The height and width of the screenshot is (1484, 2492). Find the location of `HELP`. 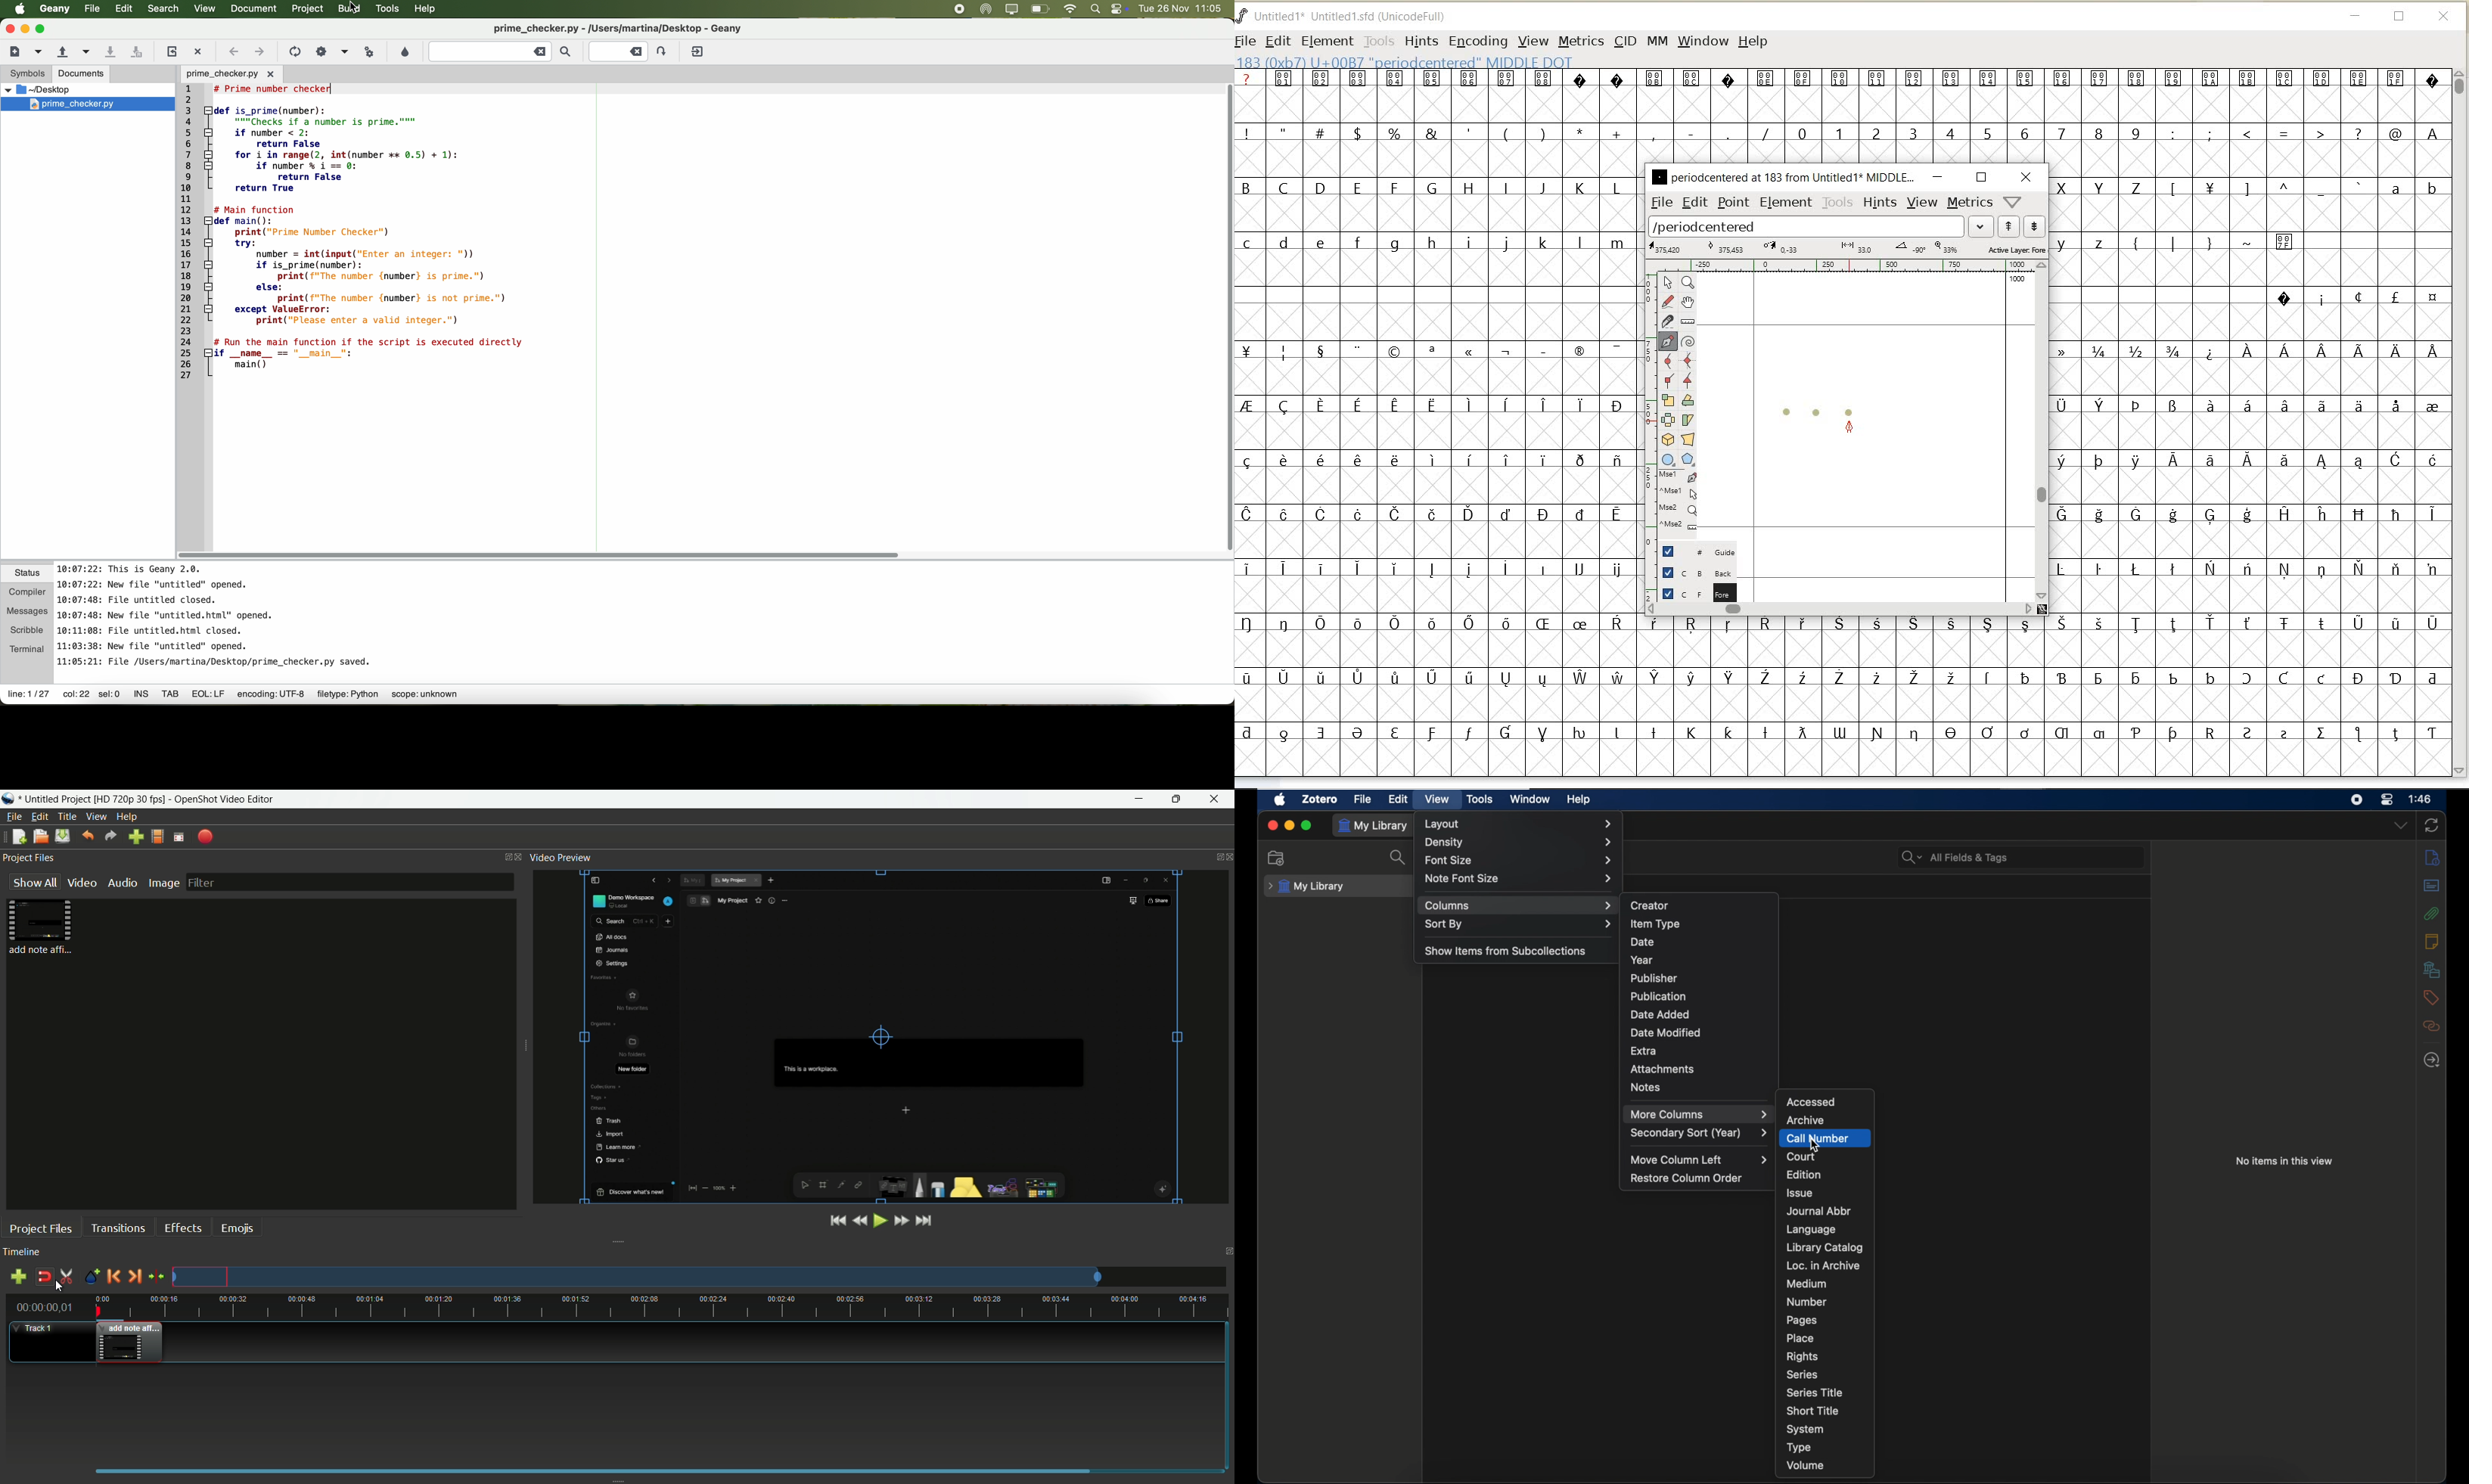

HELP is located at coordinates (1753, 40).